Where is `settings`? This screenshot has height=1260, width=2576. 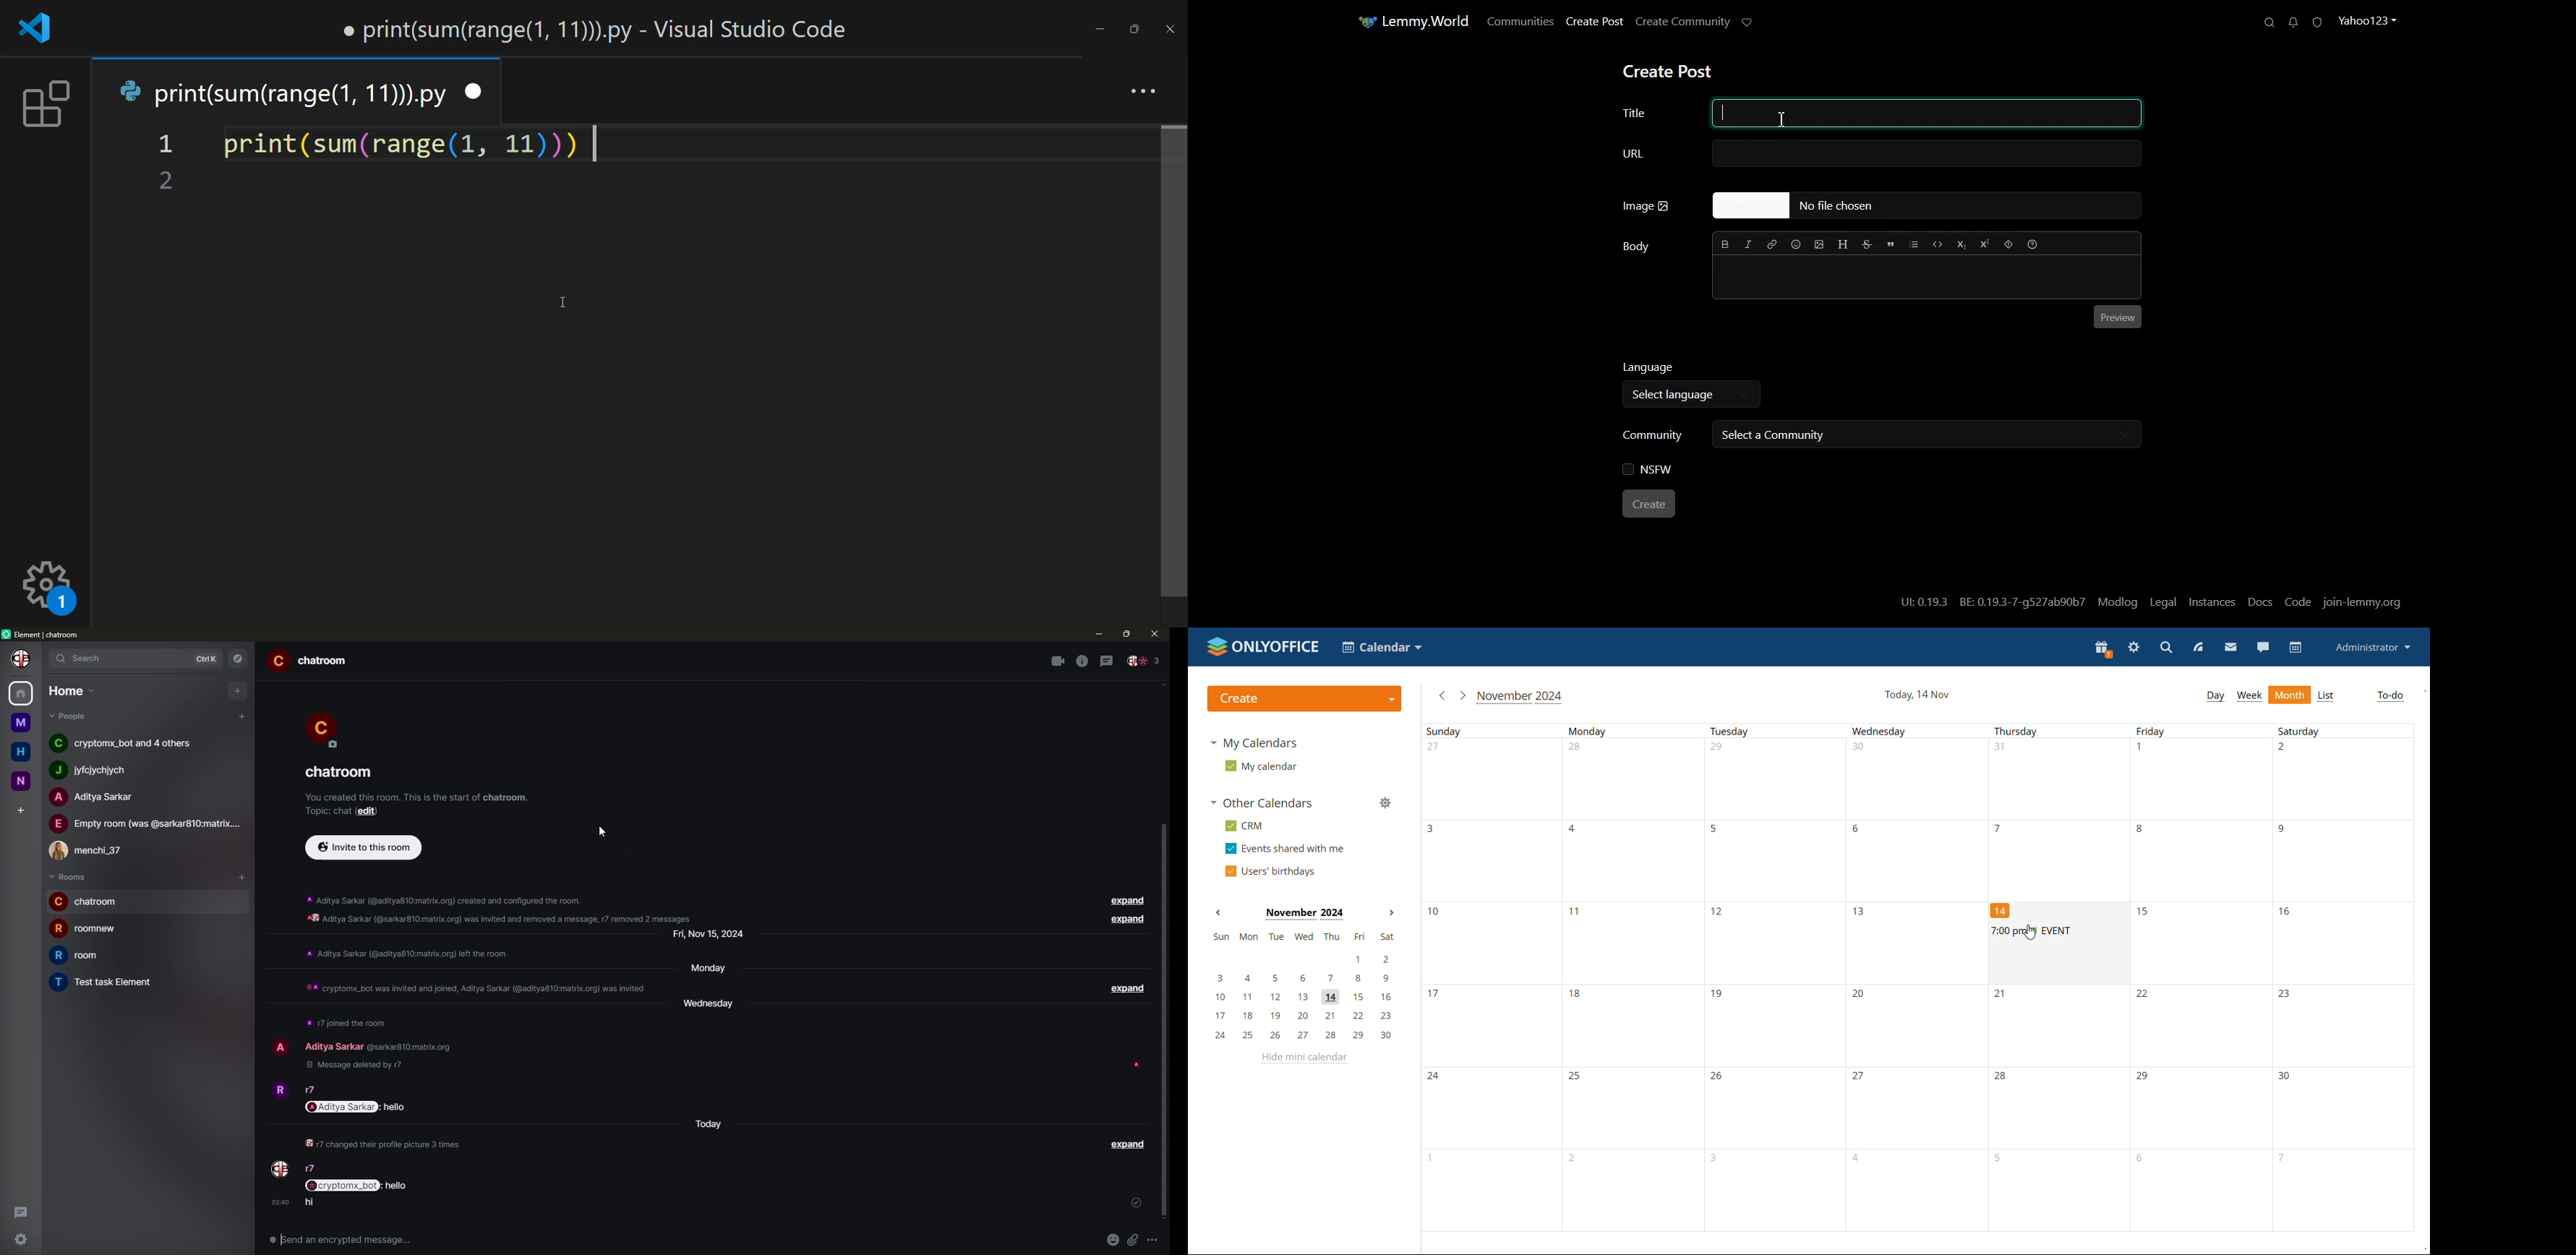
settings is located at coordinates (18, 1240).